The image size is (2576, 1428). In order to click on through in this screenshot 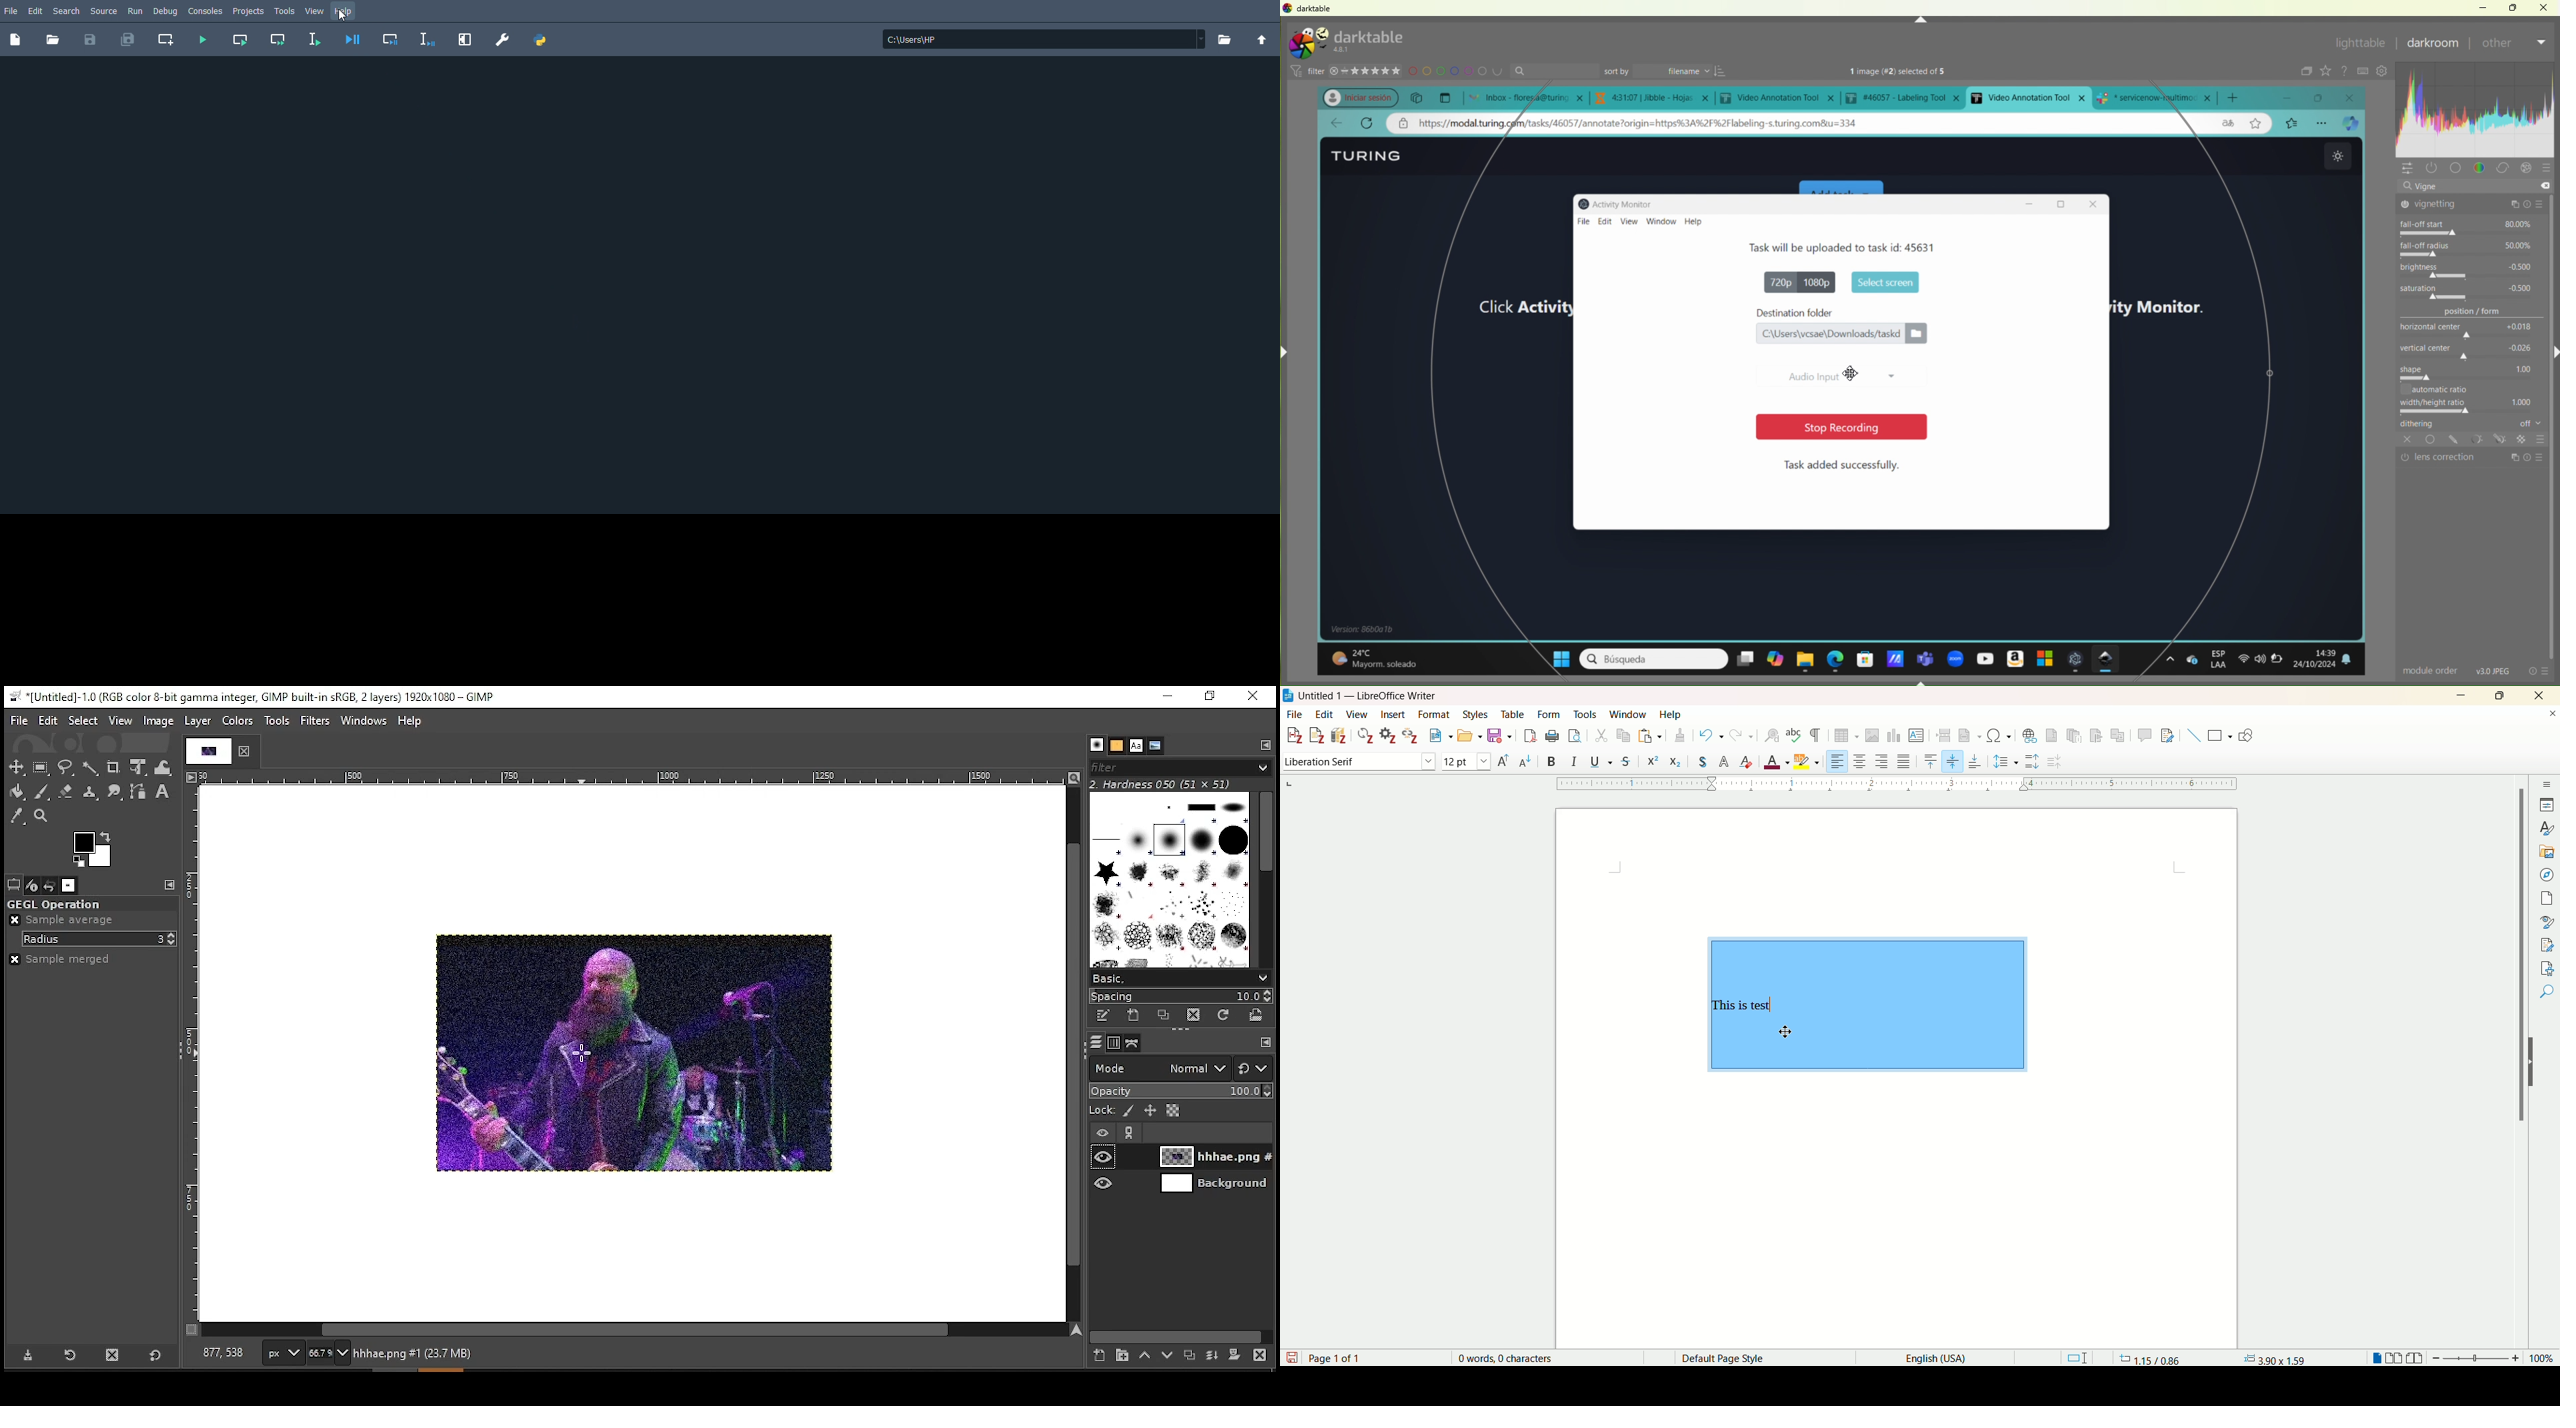, I will do `click(1441, 763)`.